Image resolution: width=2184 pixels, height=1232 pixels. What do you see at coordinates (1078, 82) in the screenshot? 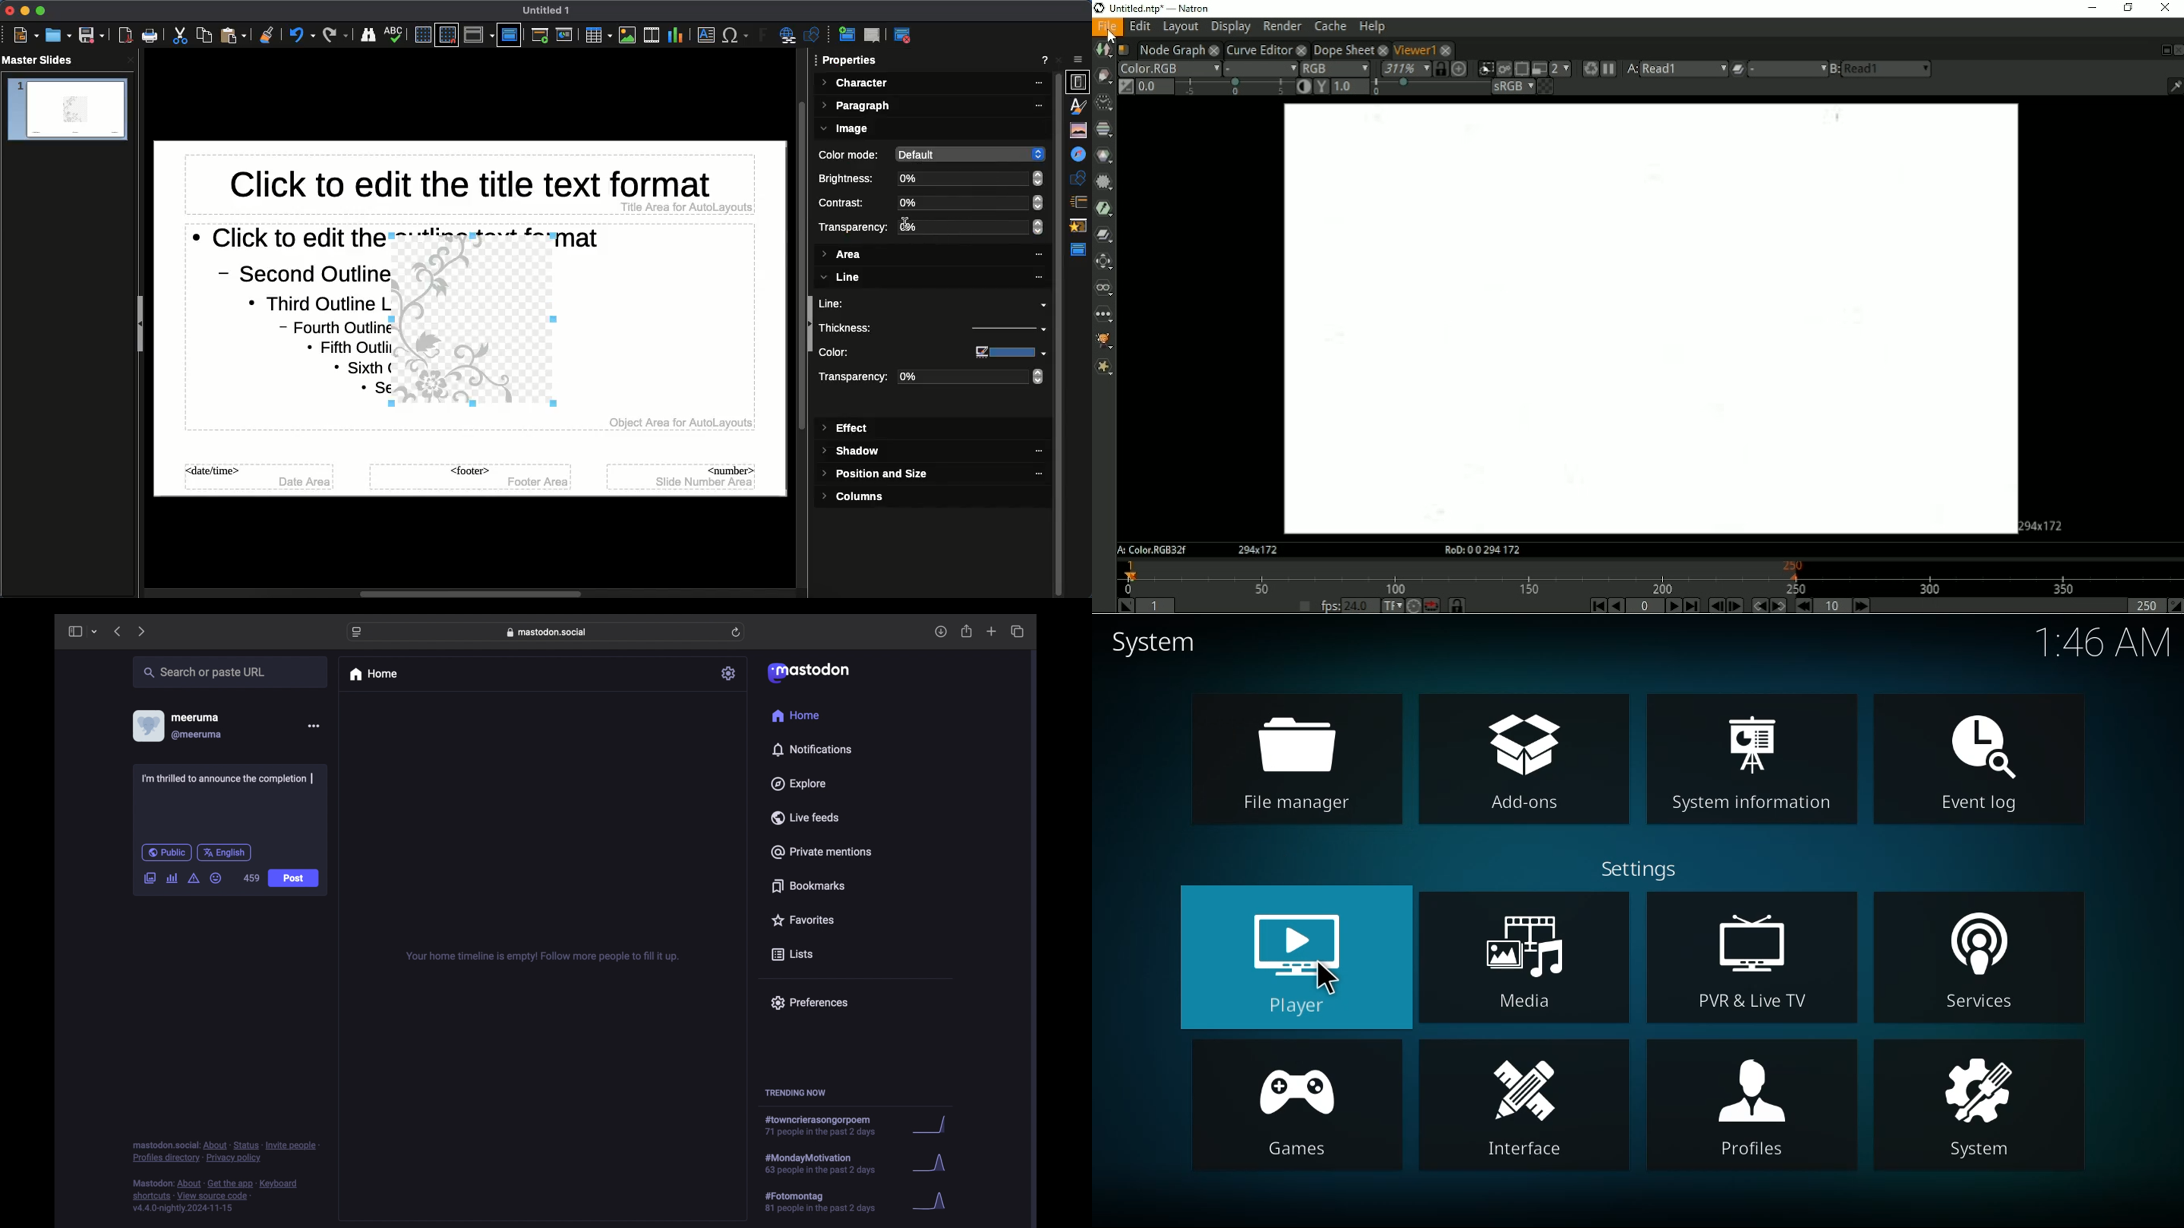
I see `Properties` at bounding box center [1078, 82].